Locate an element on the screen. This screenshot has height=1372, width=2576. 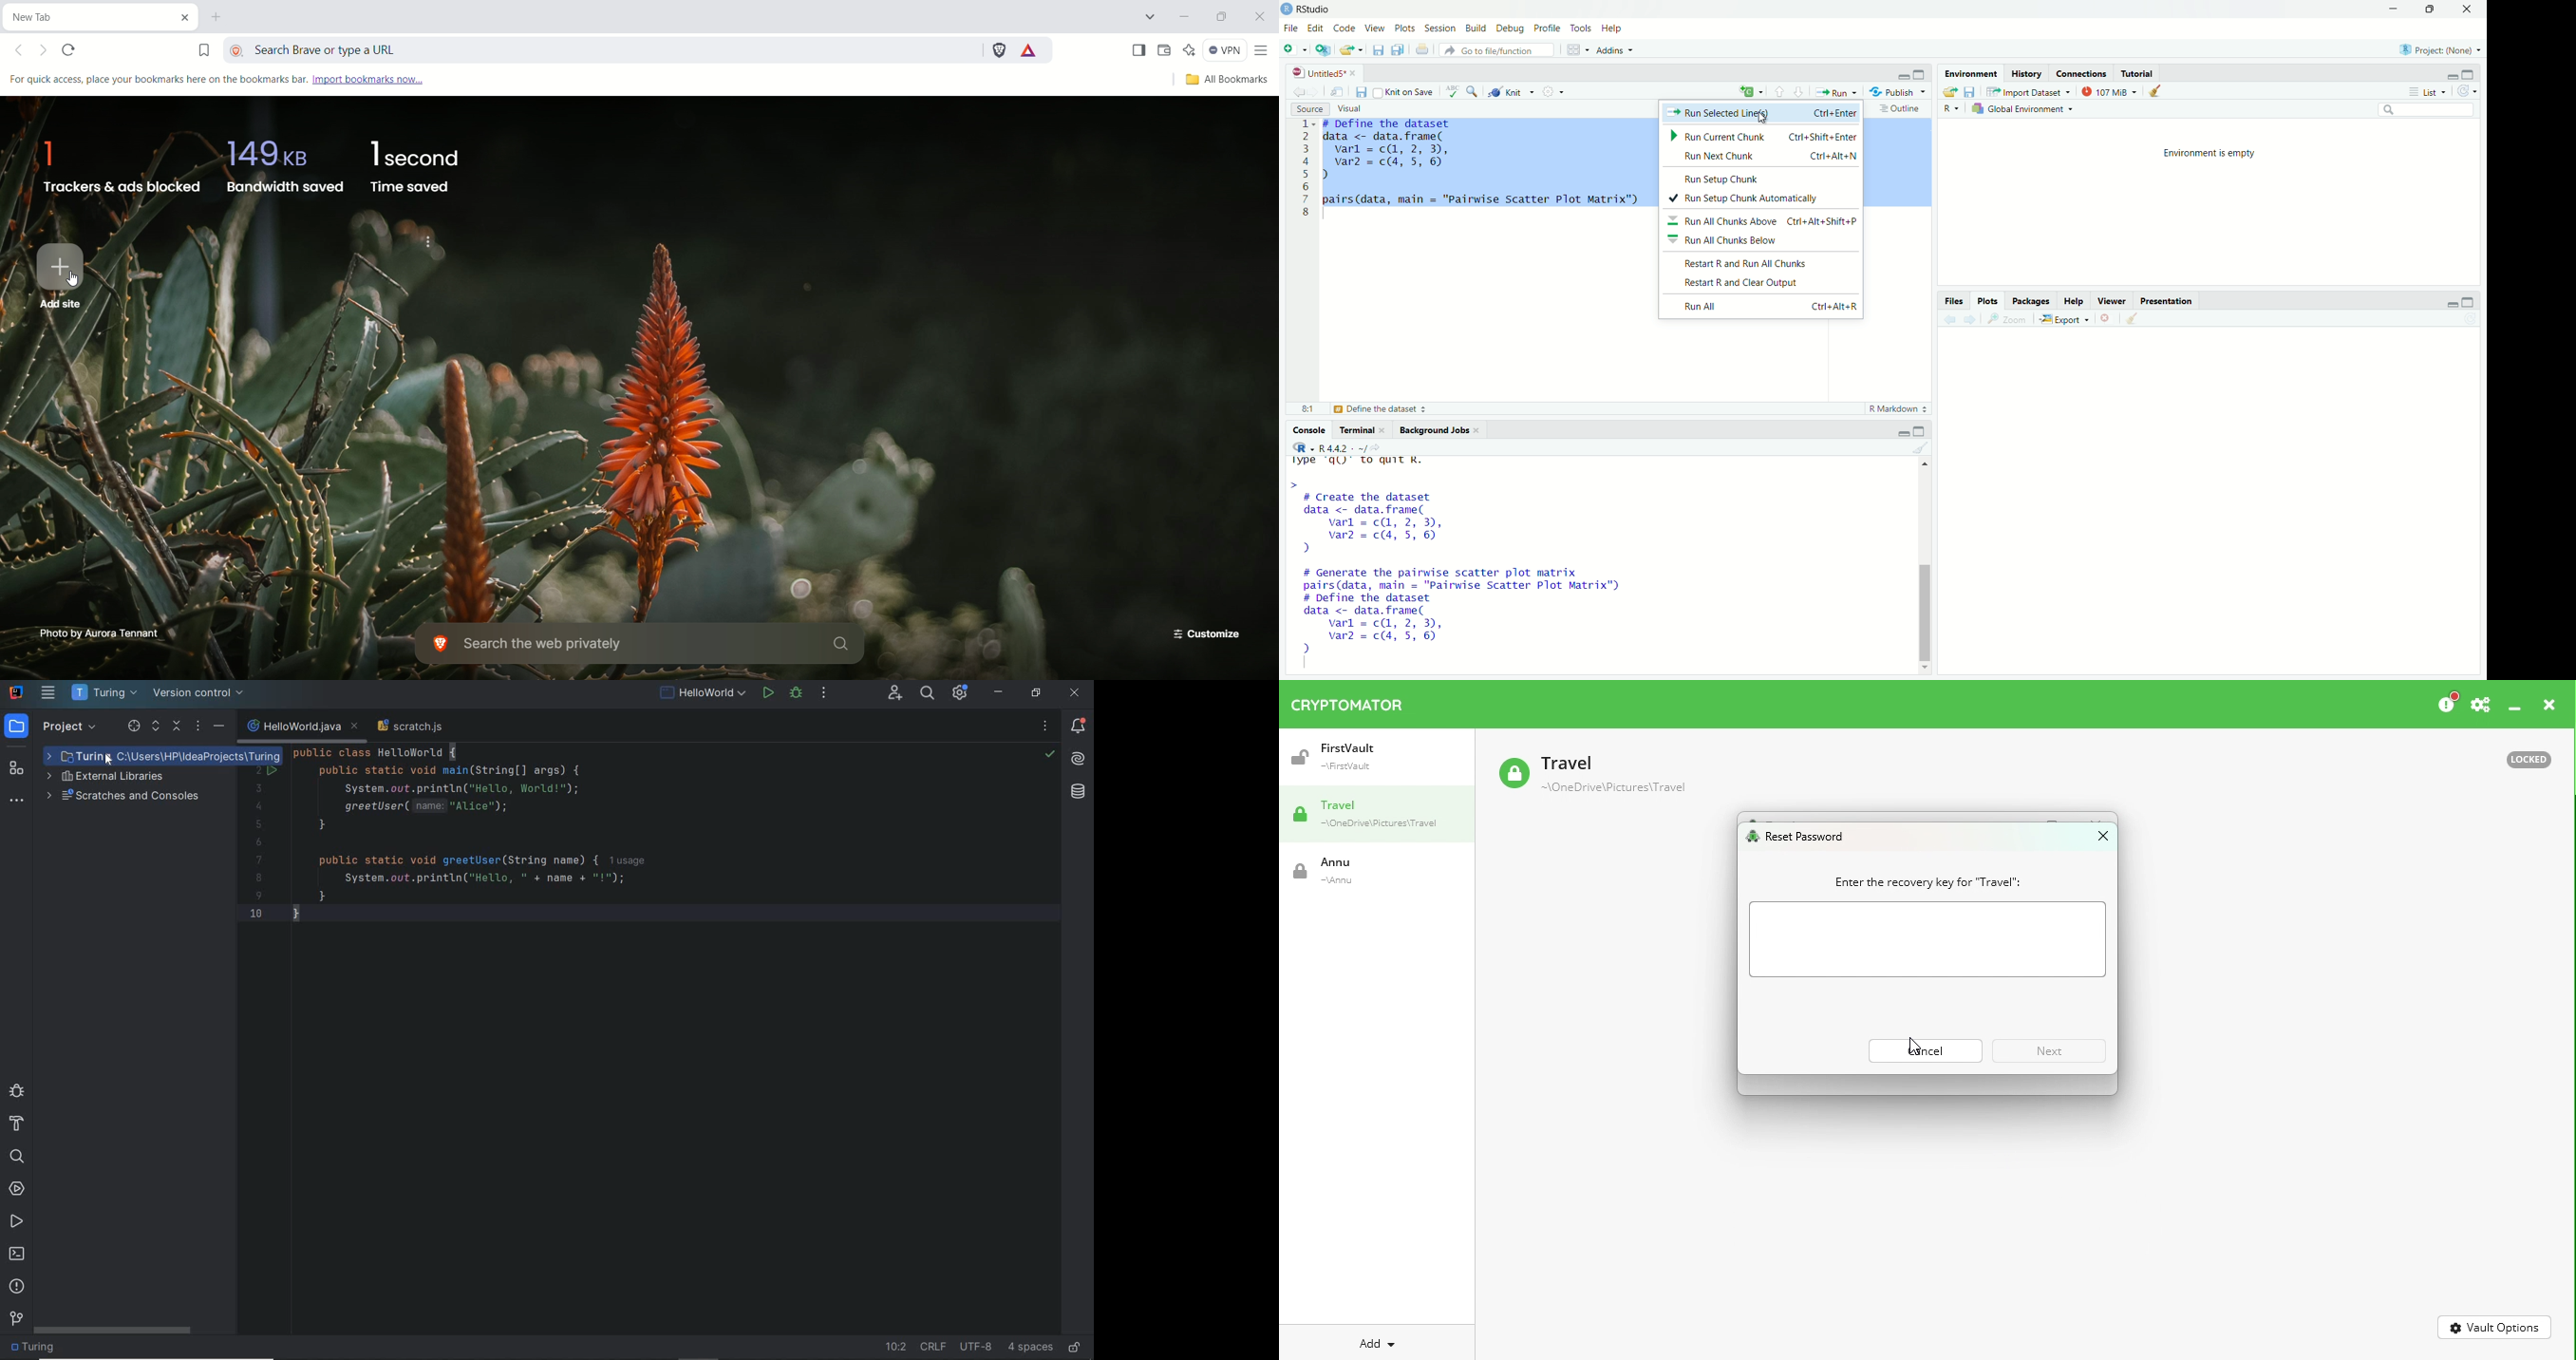
View the current working directory is located at coordinates (1377, 446).